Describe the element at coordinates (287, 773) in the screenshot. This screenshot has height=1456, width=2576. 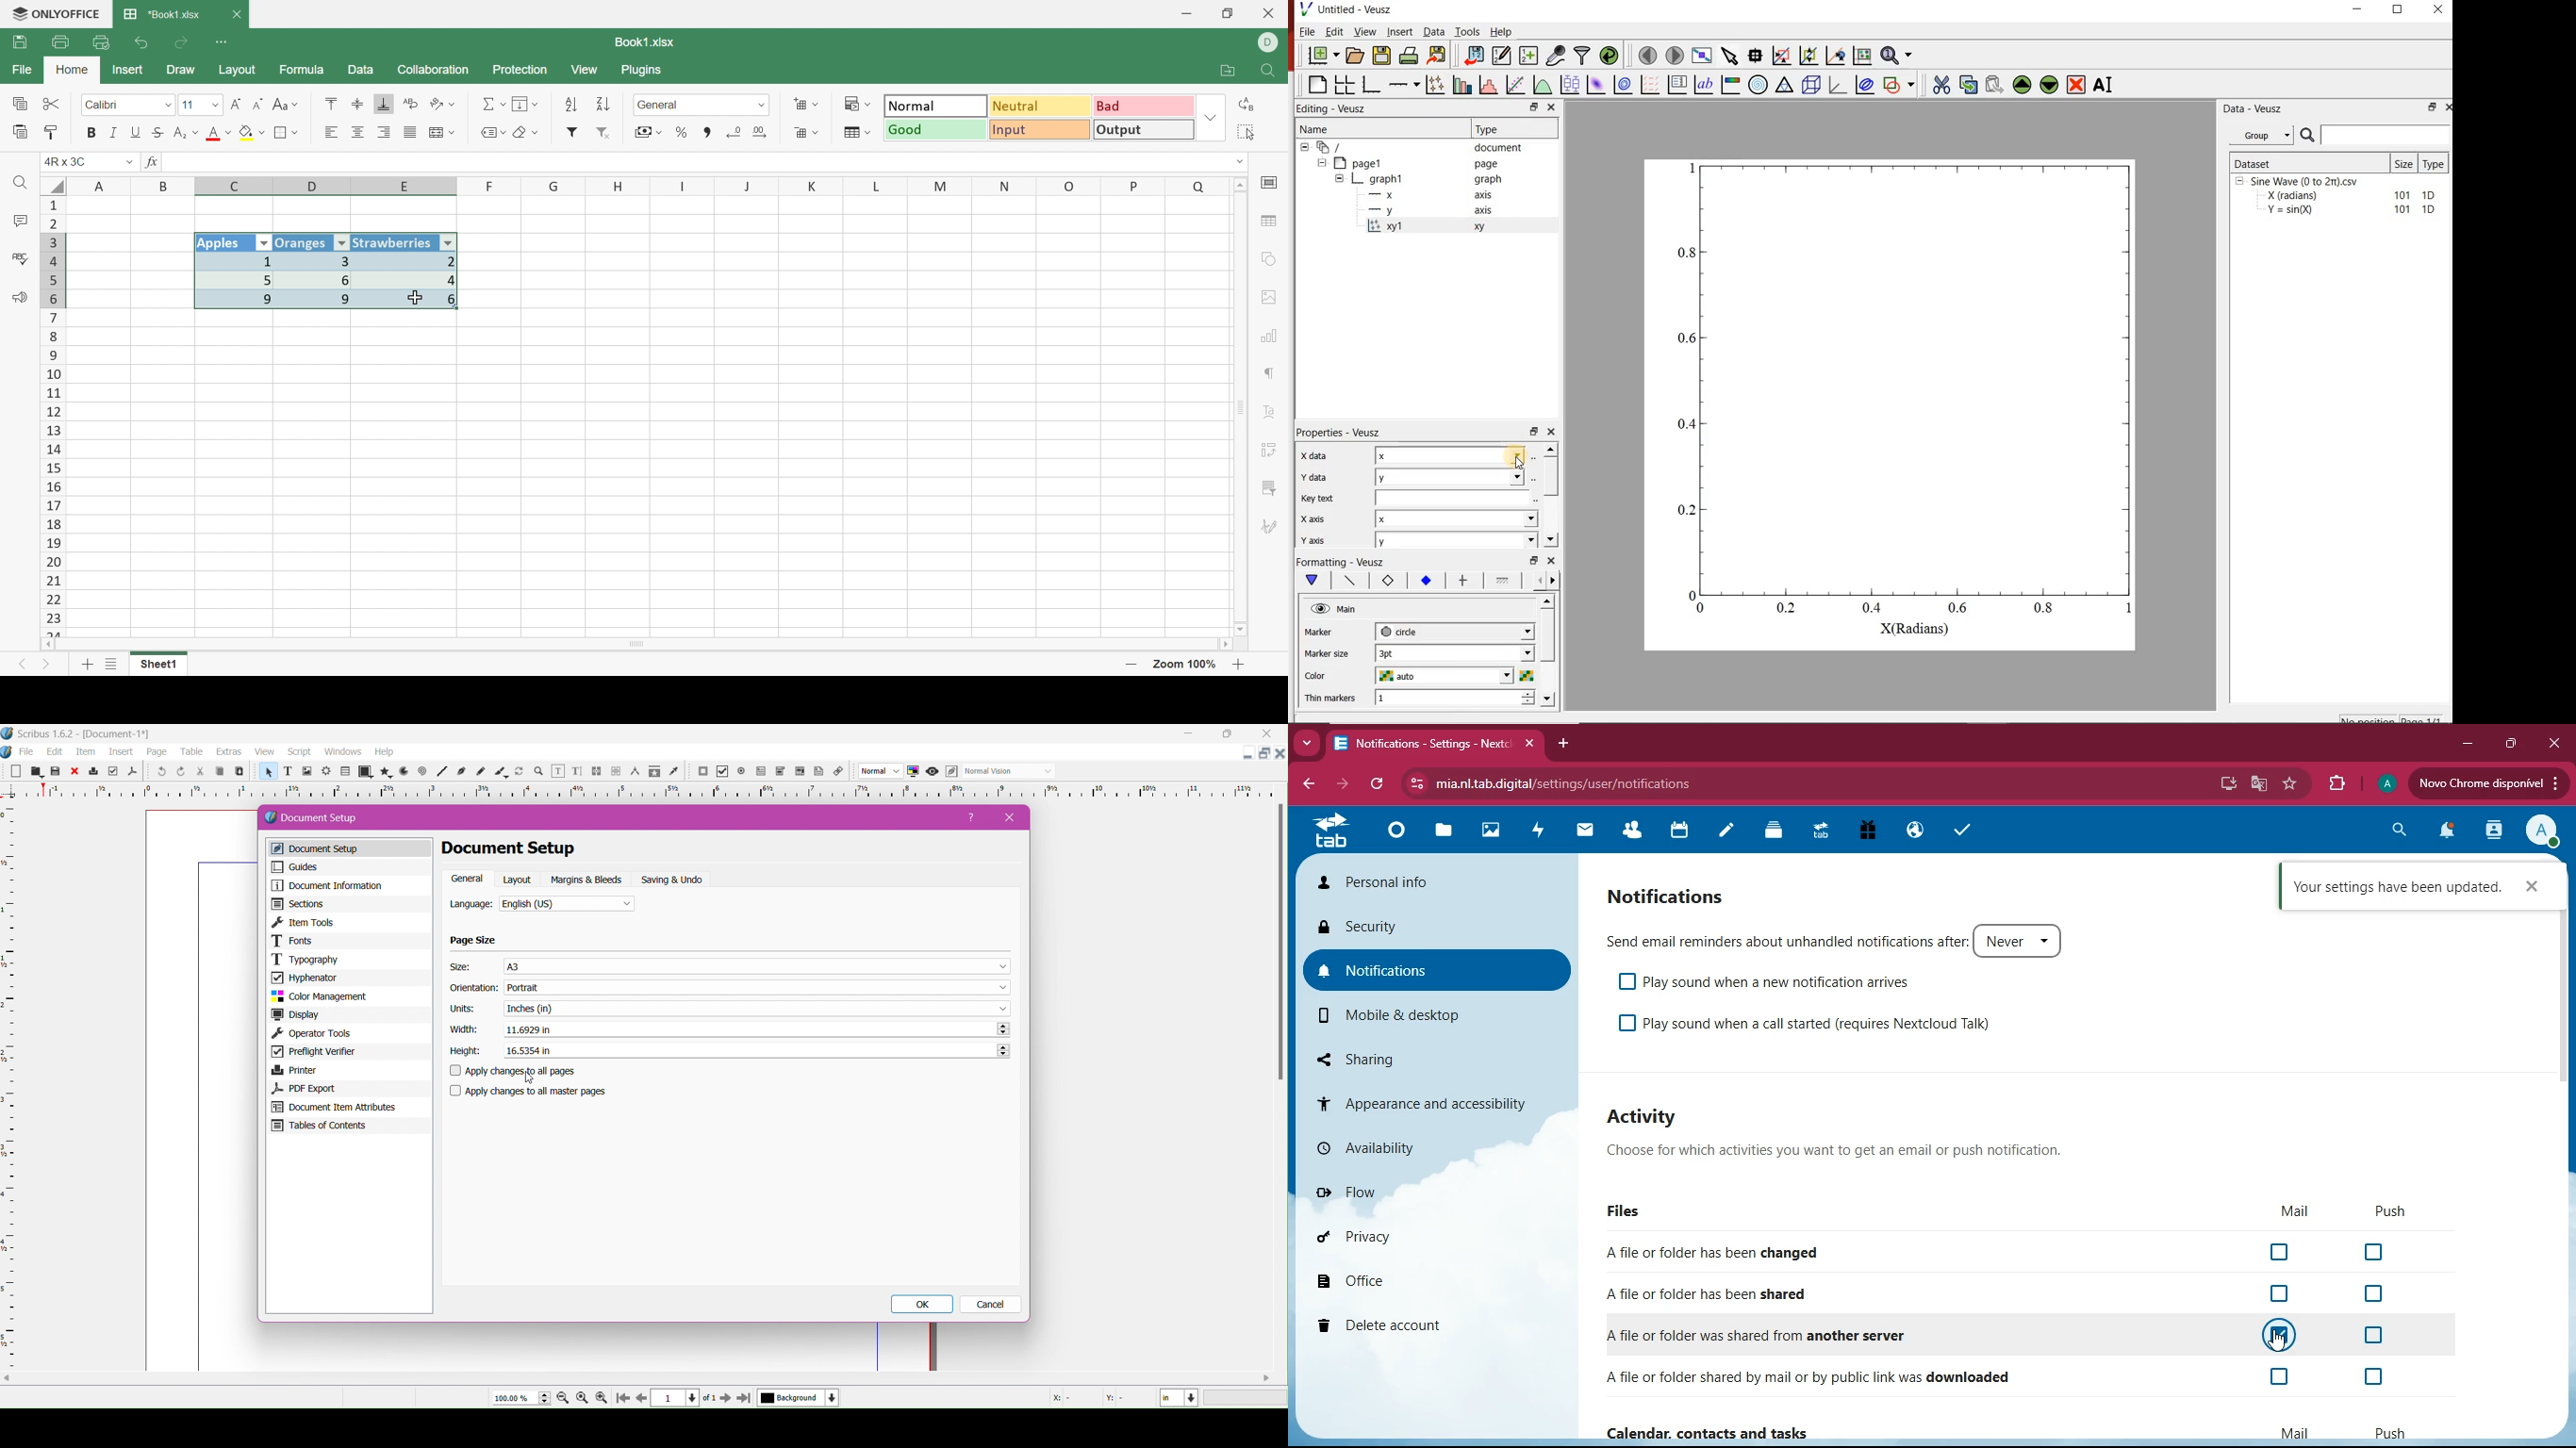
I see `text frame` at that location.